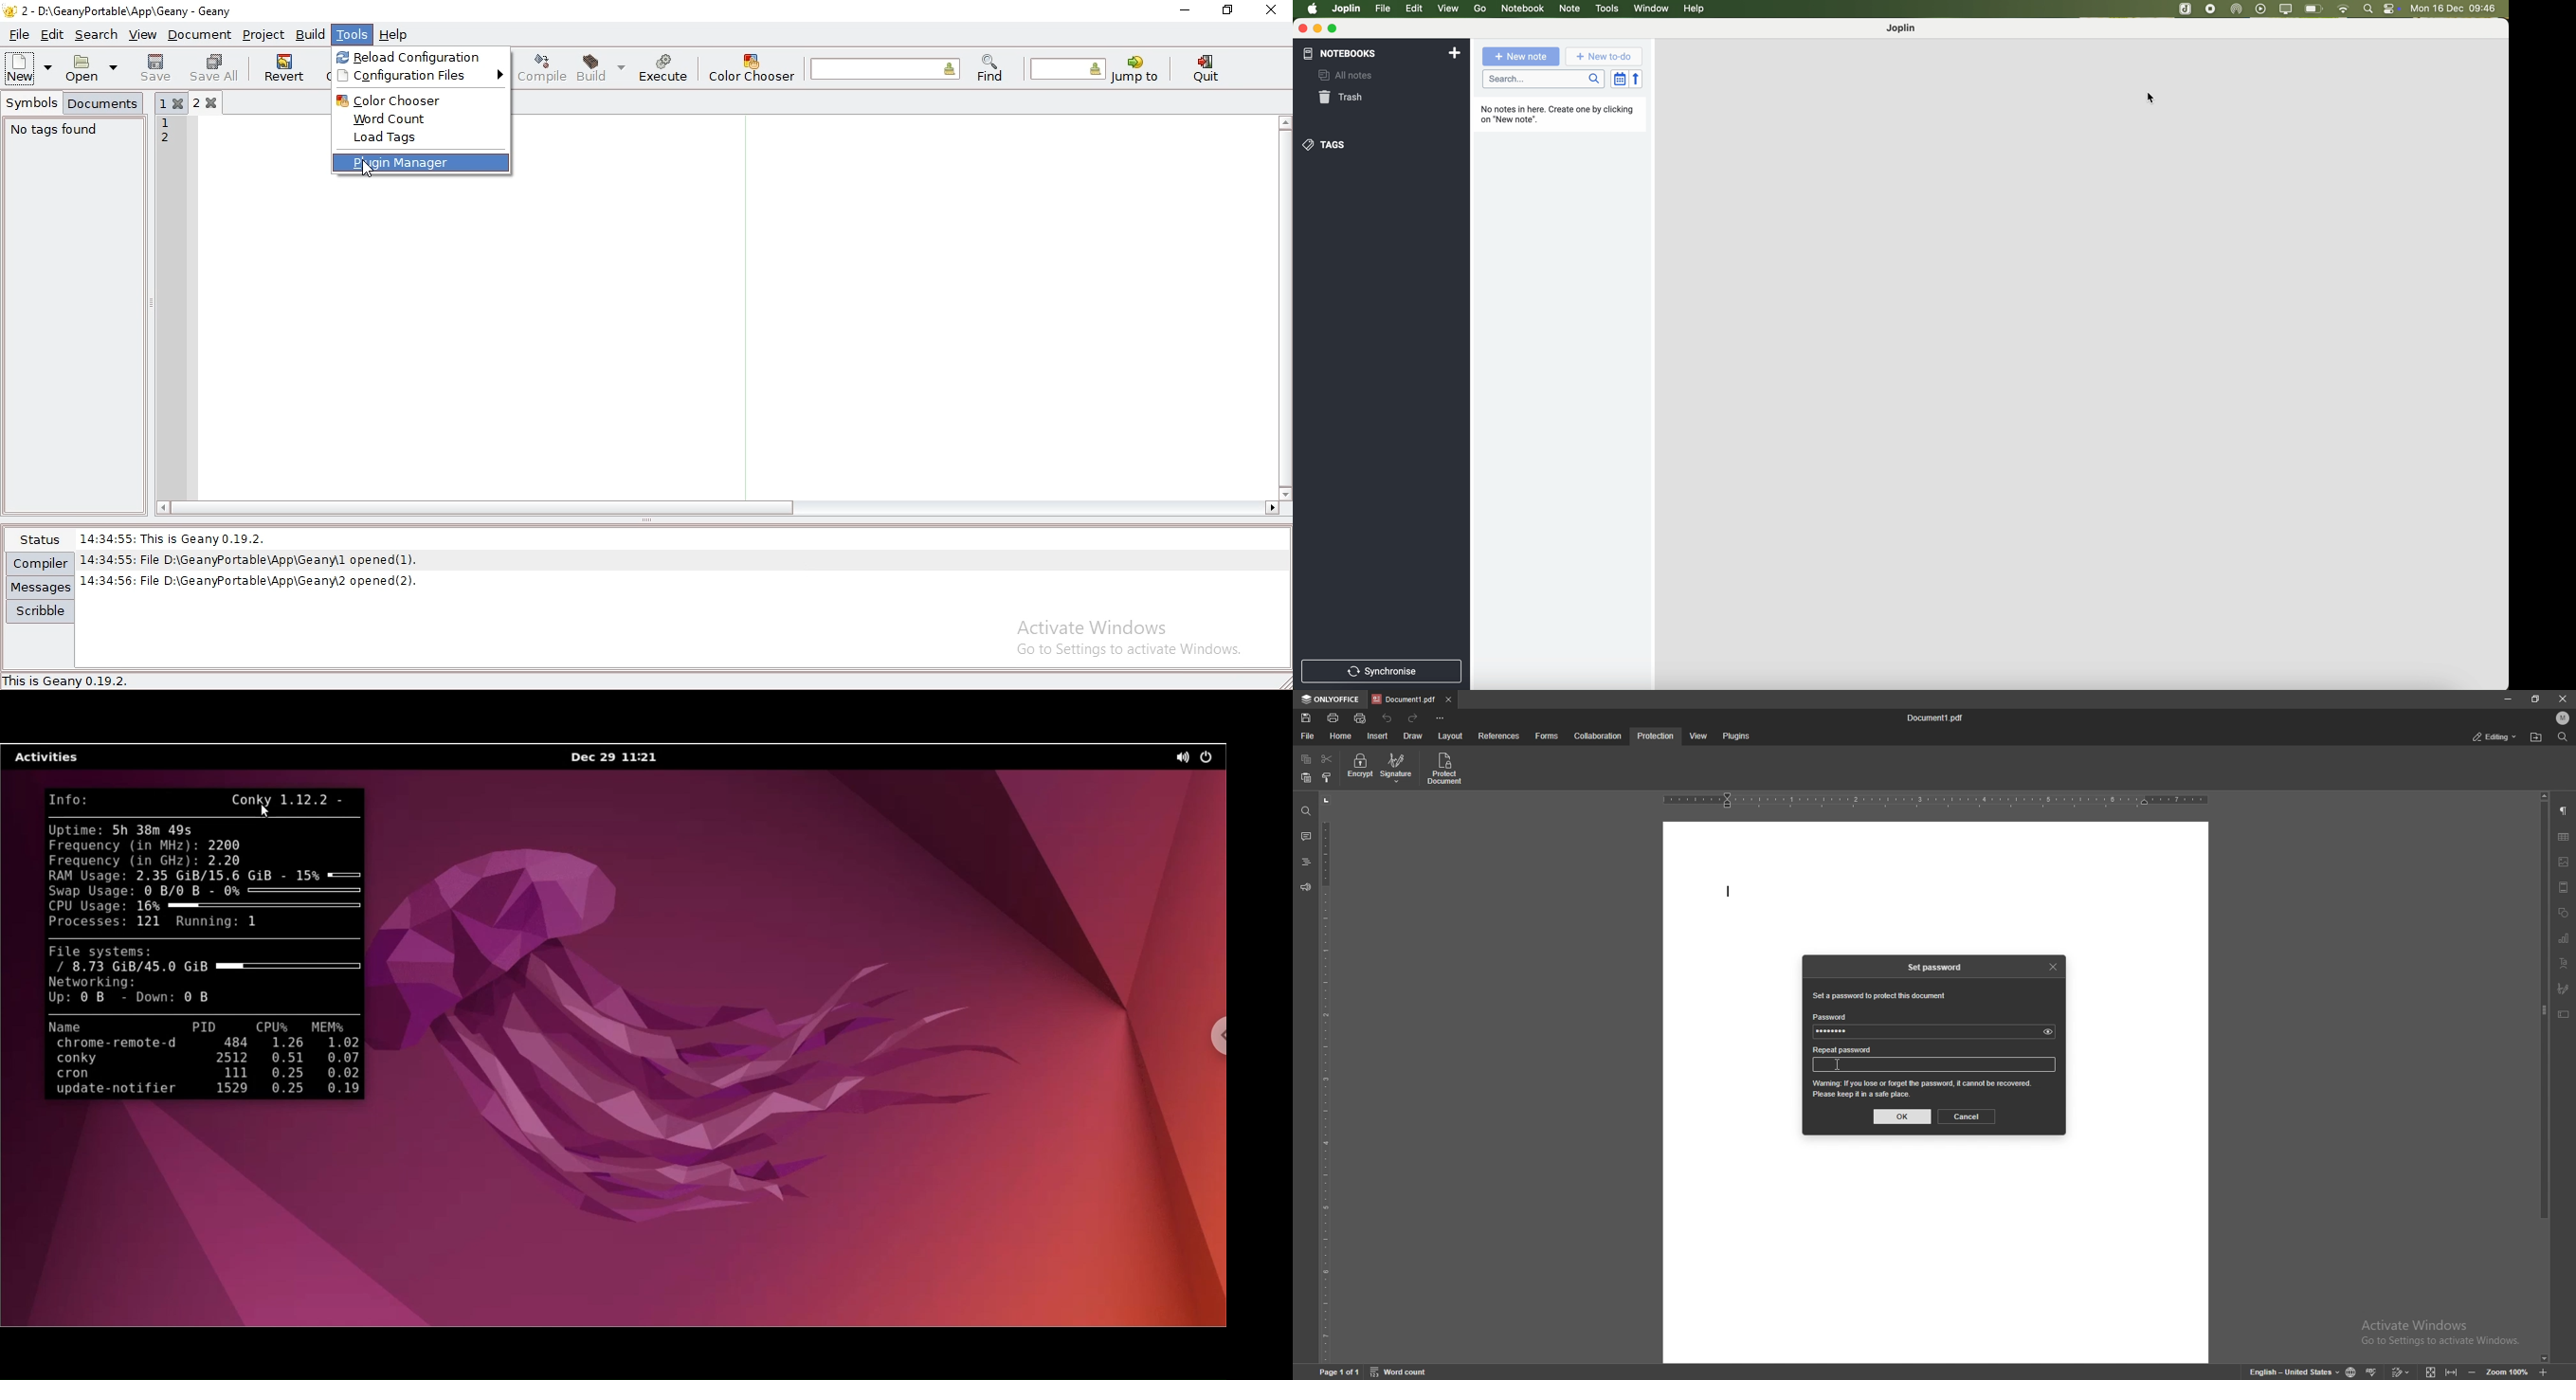 This screenshot has width=2576, height=1400. What do you see at coordinates (2545, 1371) in the screenshot?
I see `zoom in` at bounding box center [2545, 1371].